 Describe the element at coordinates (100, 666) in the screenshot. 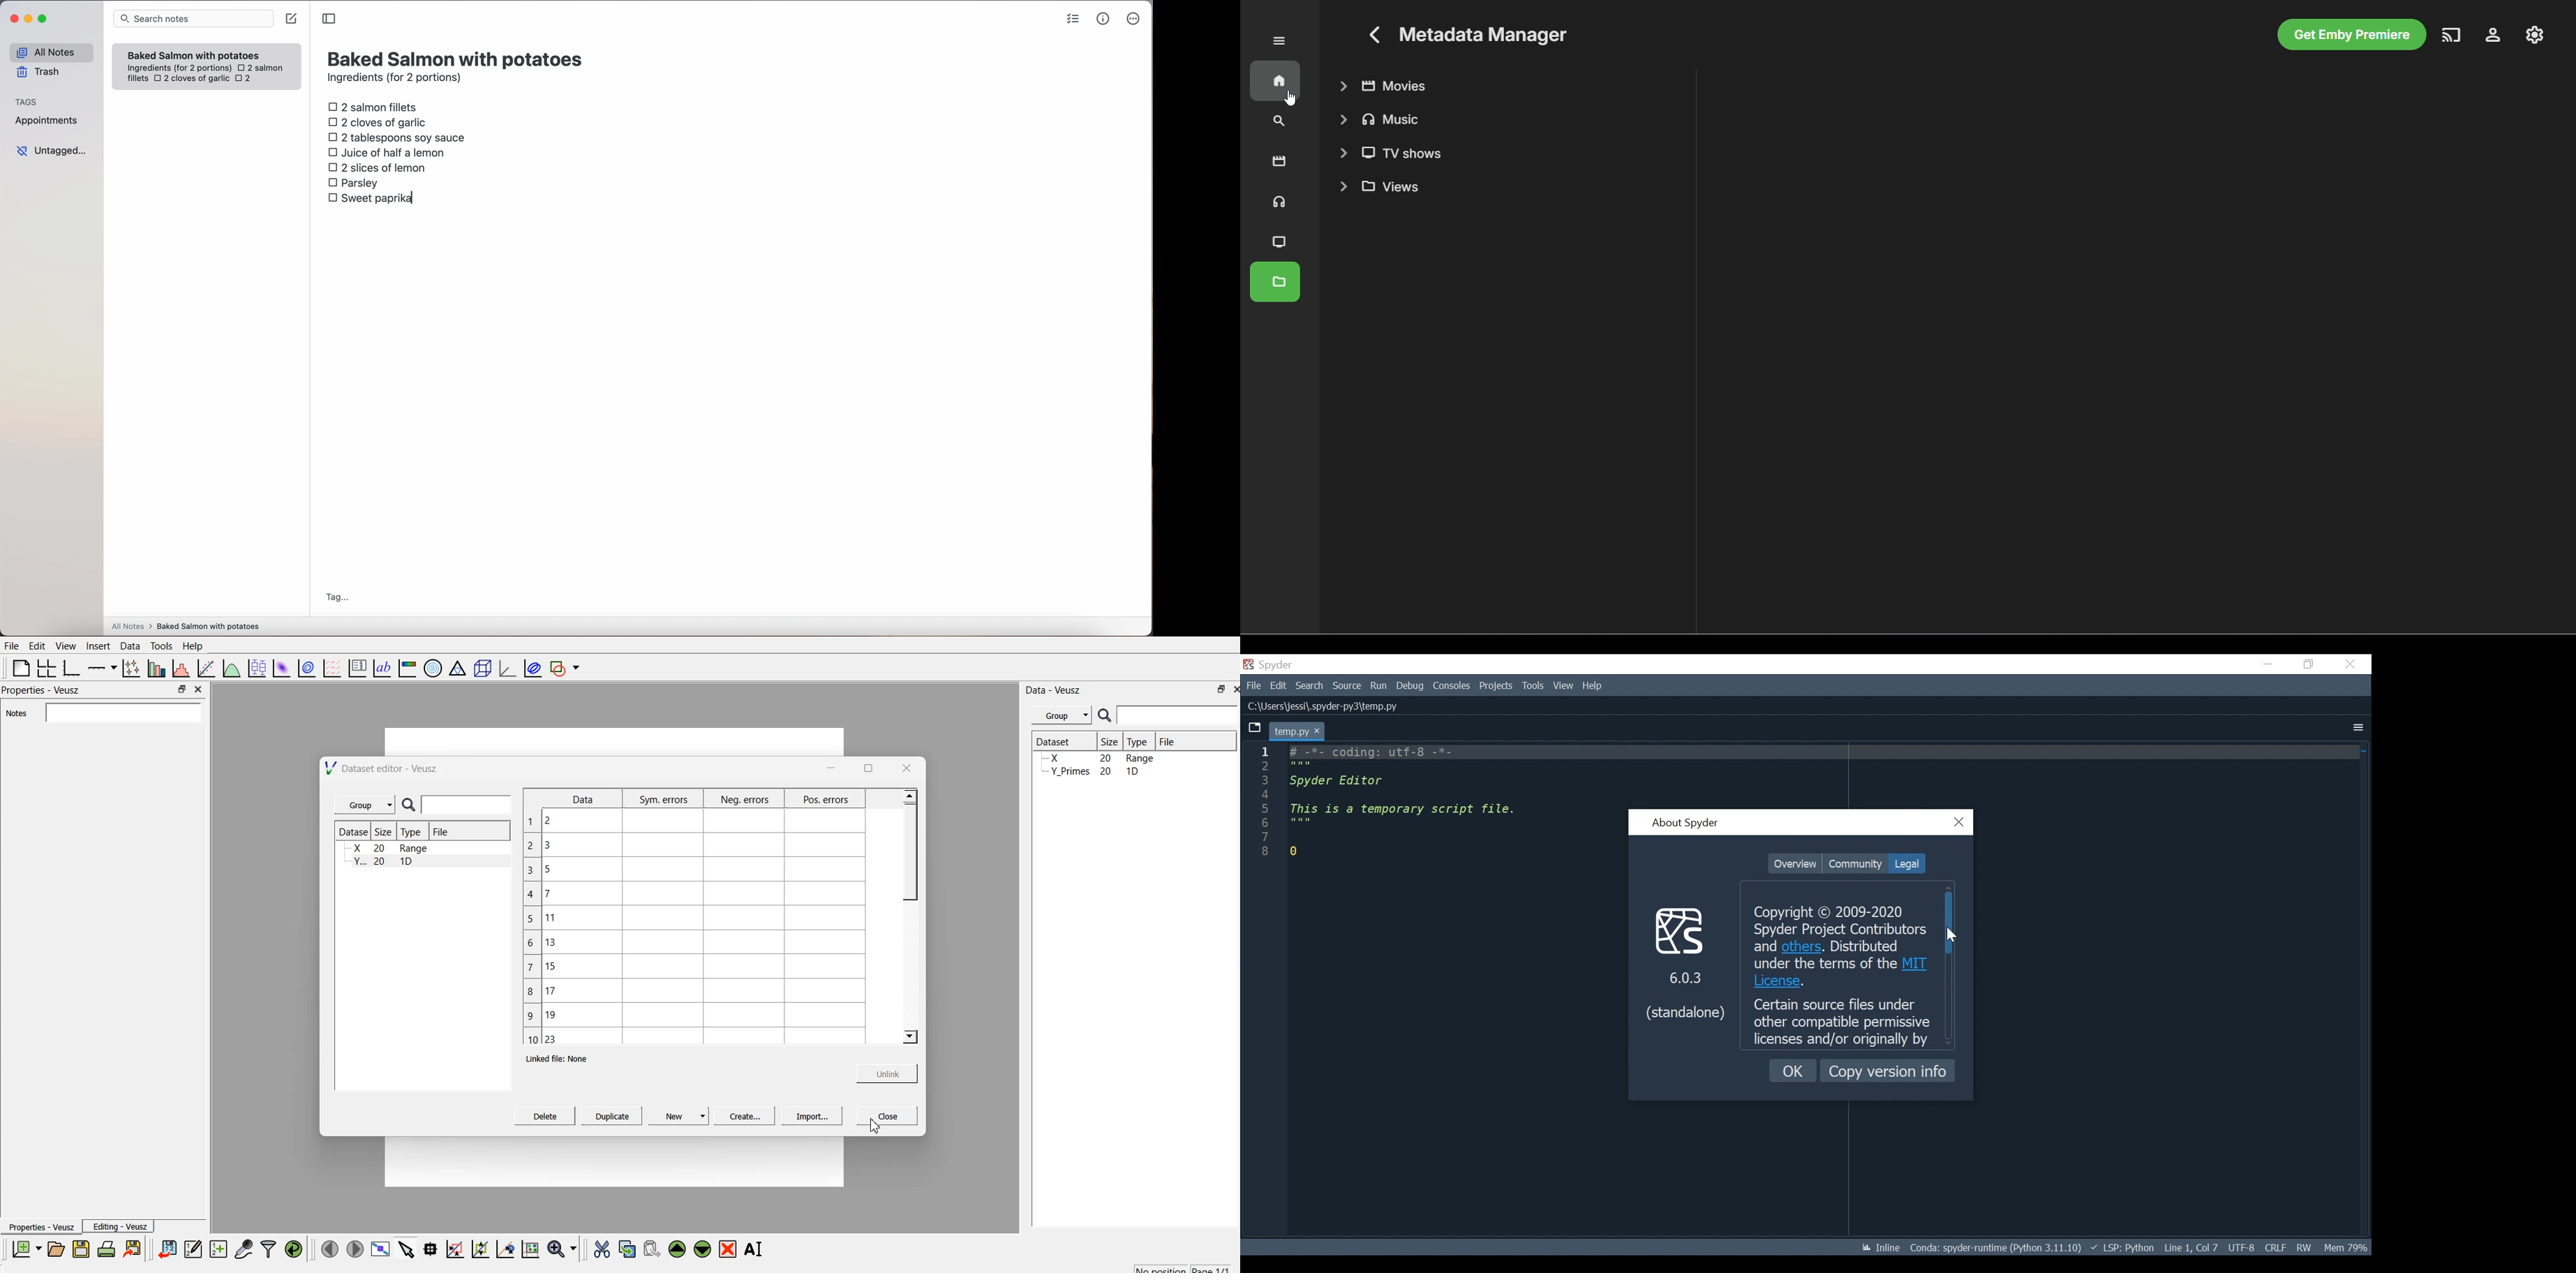

I see `plot on axis` at that location.